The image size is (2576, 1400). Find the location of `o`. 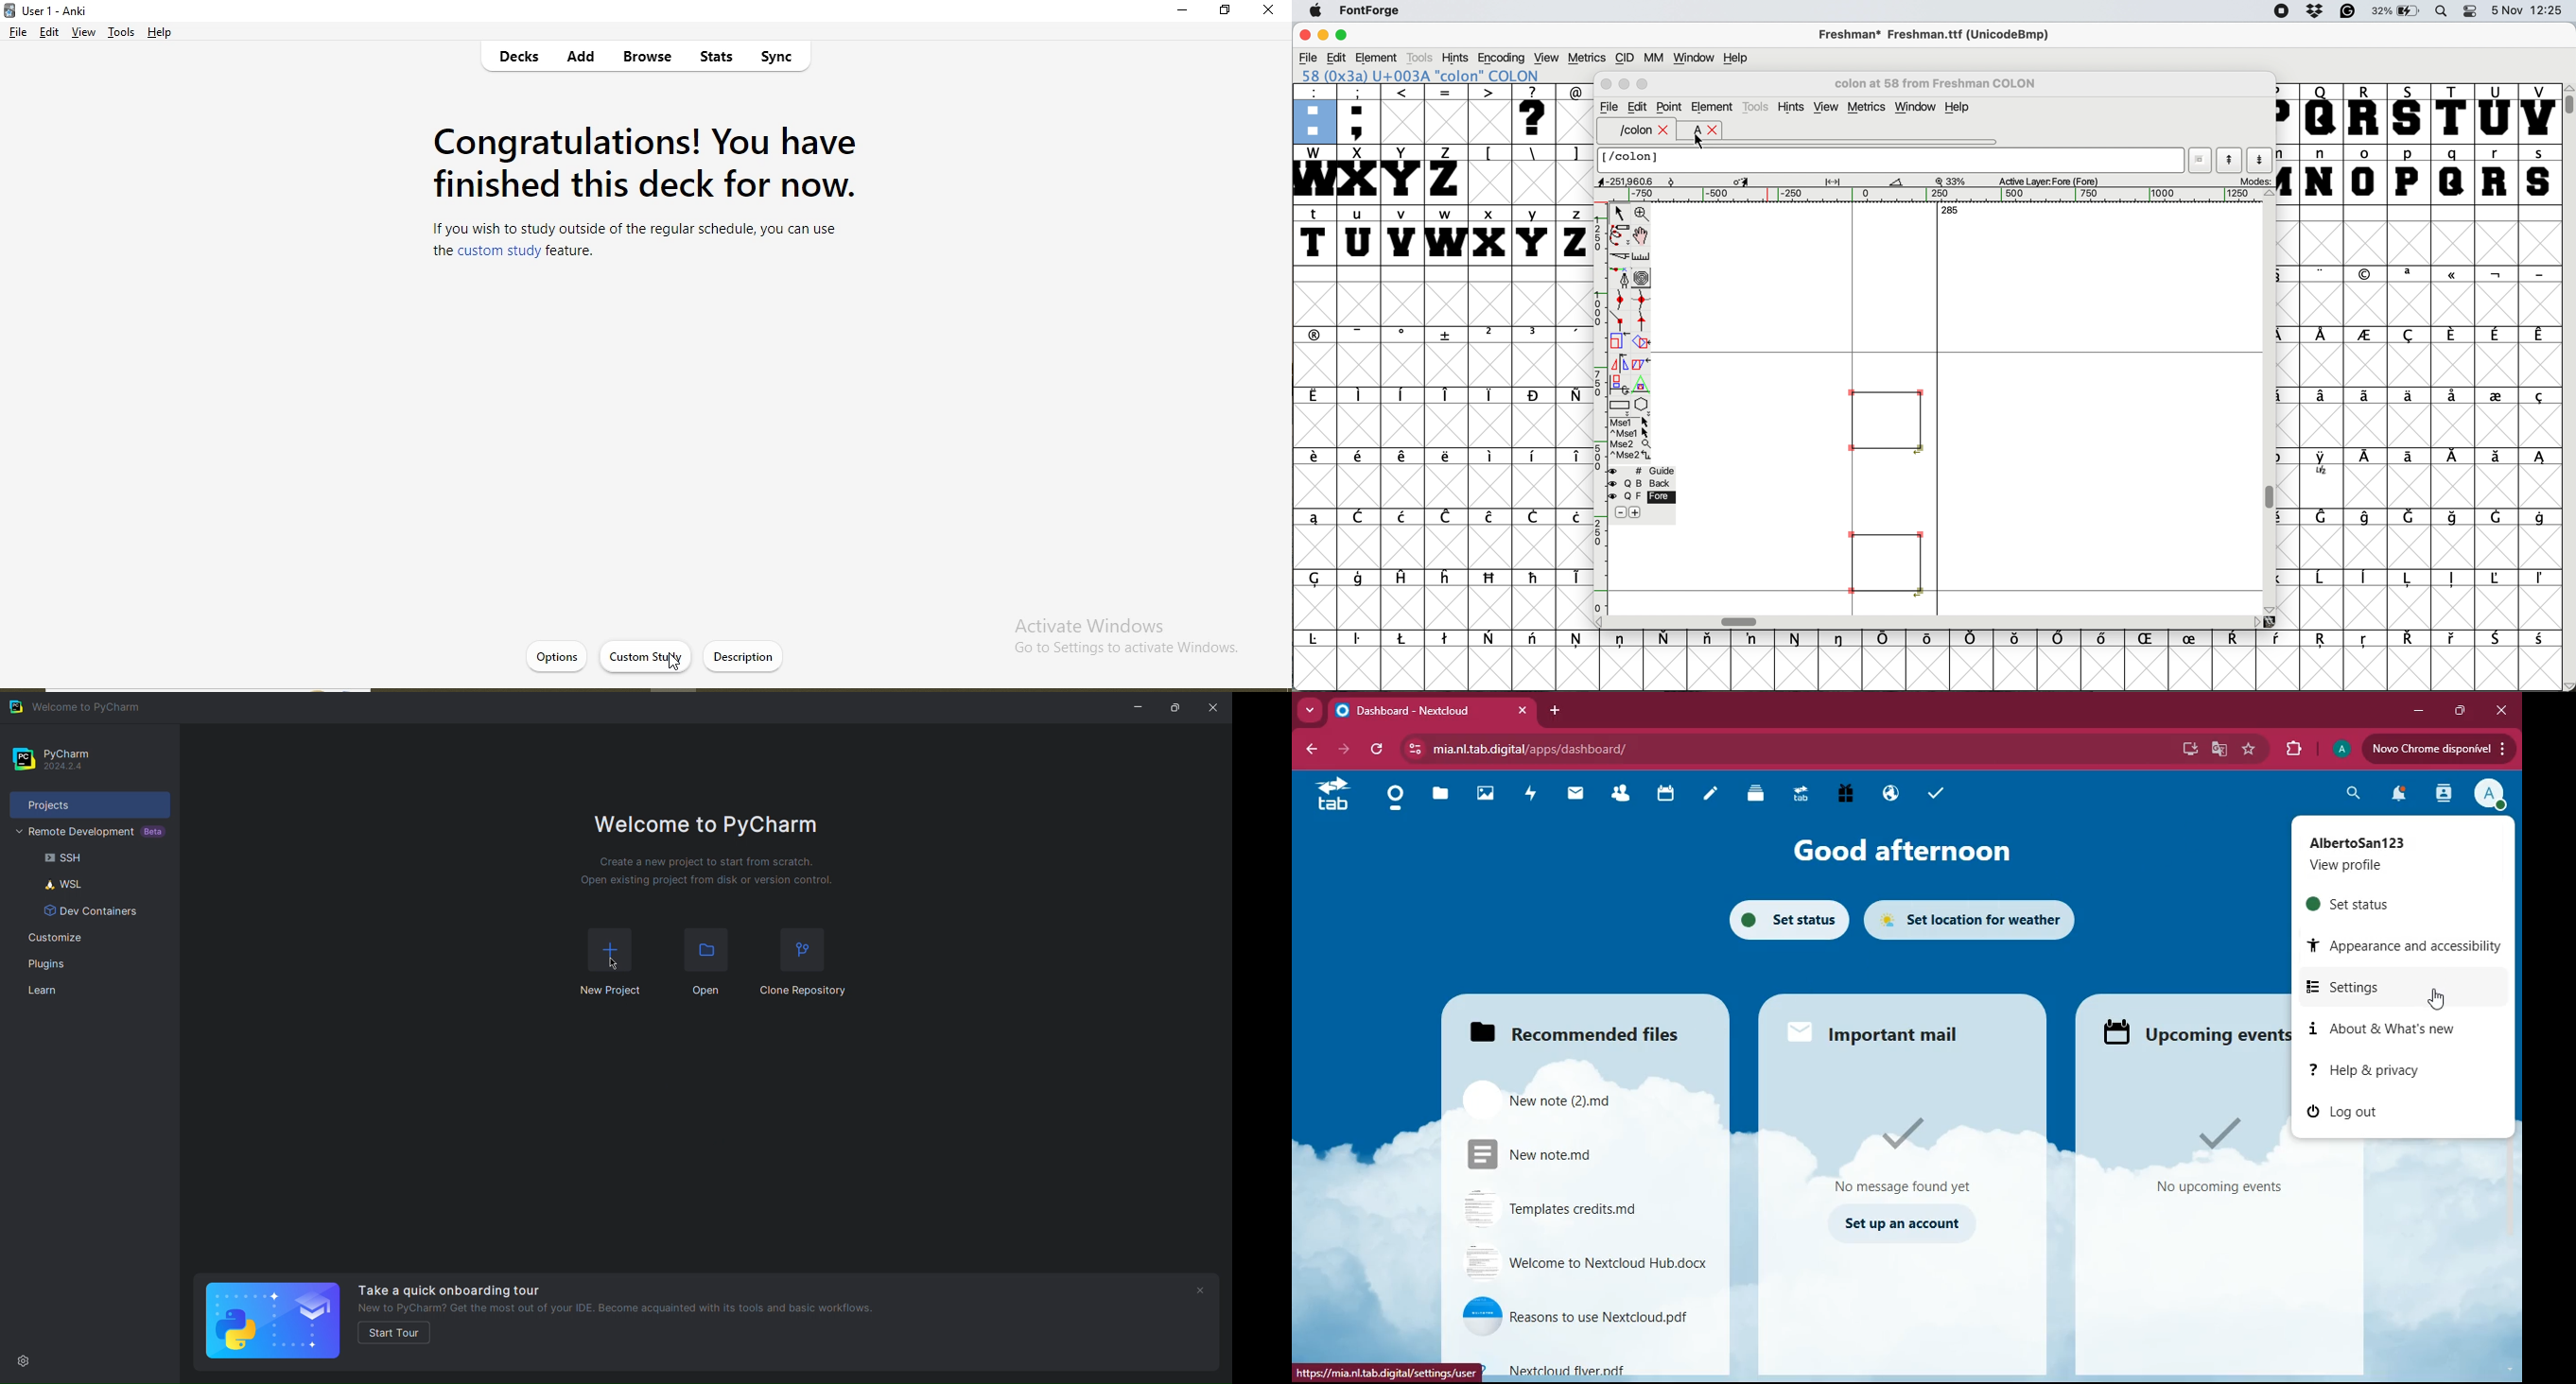

o is located at coordinates (2365, 174).